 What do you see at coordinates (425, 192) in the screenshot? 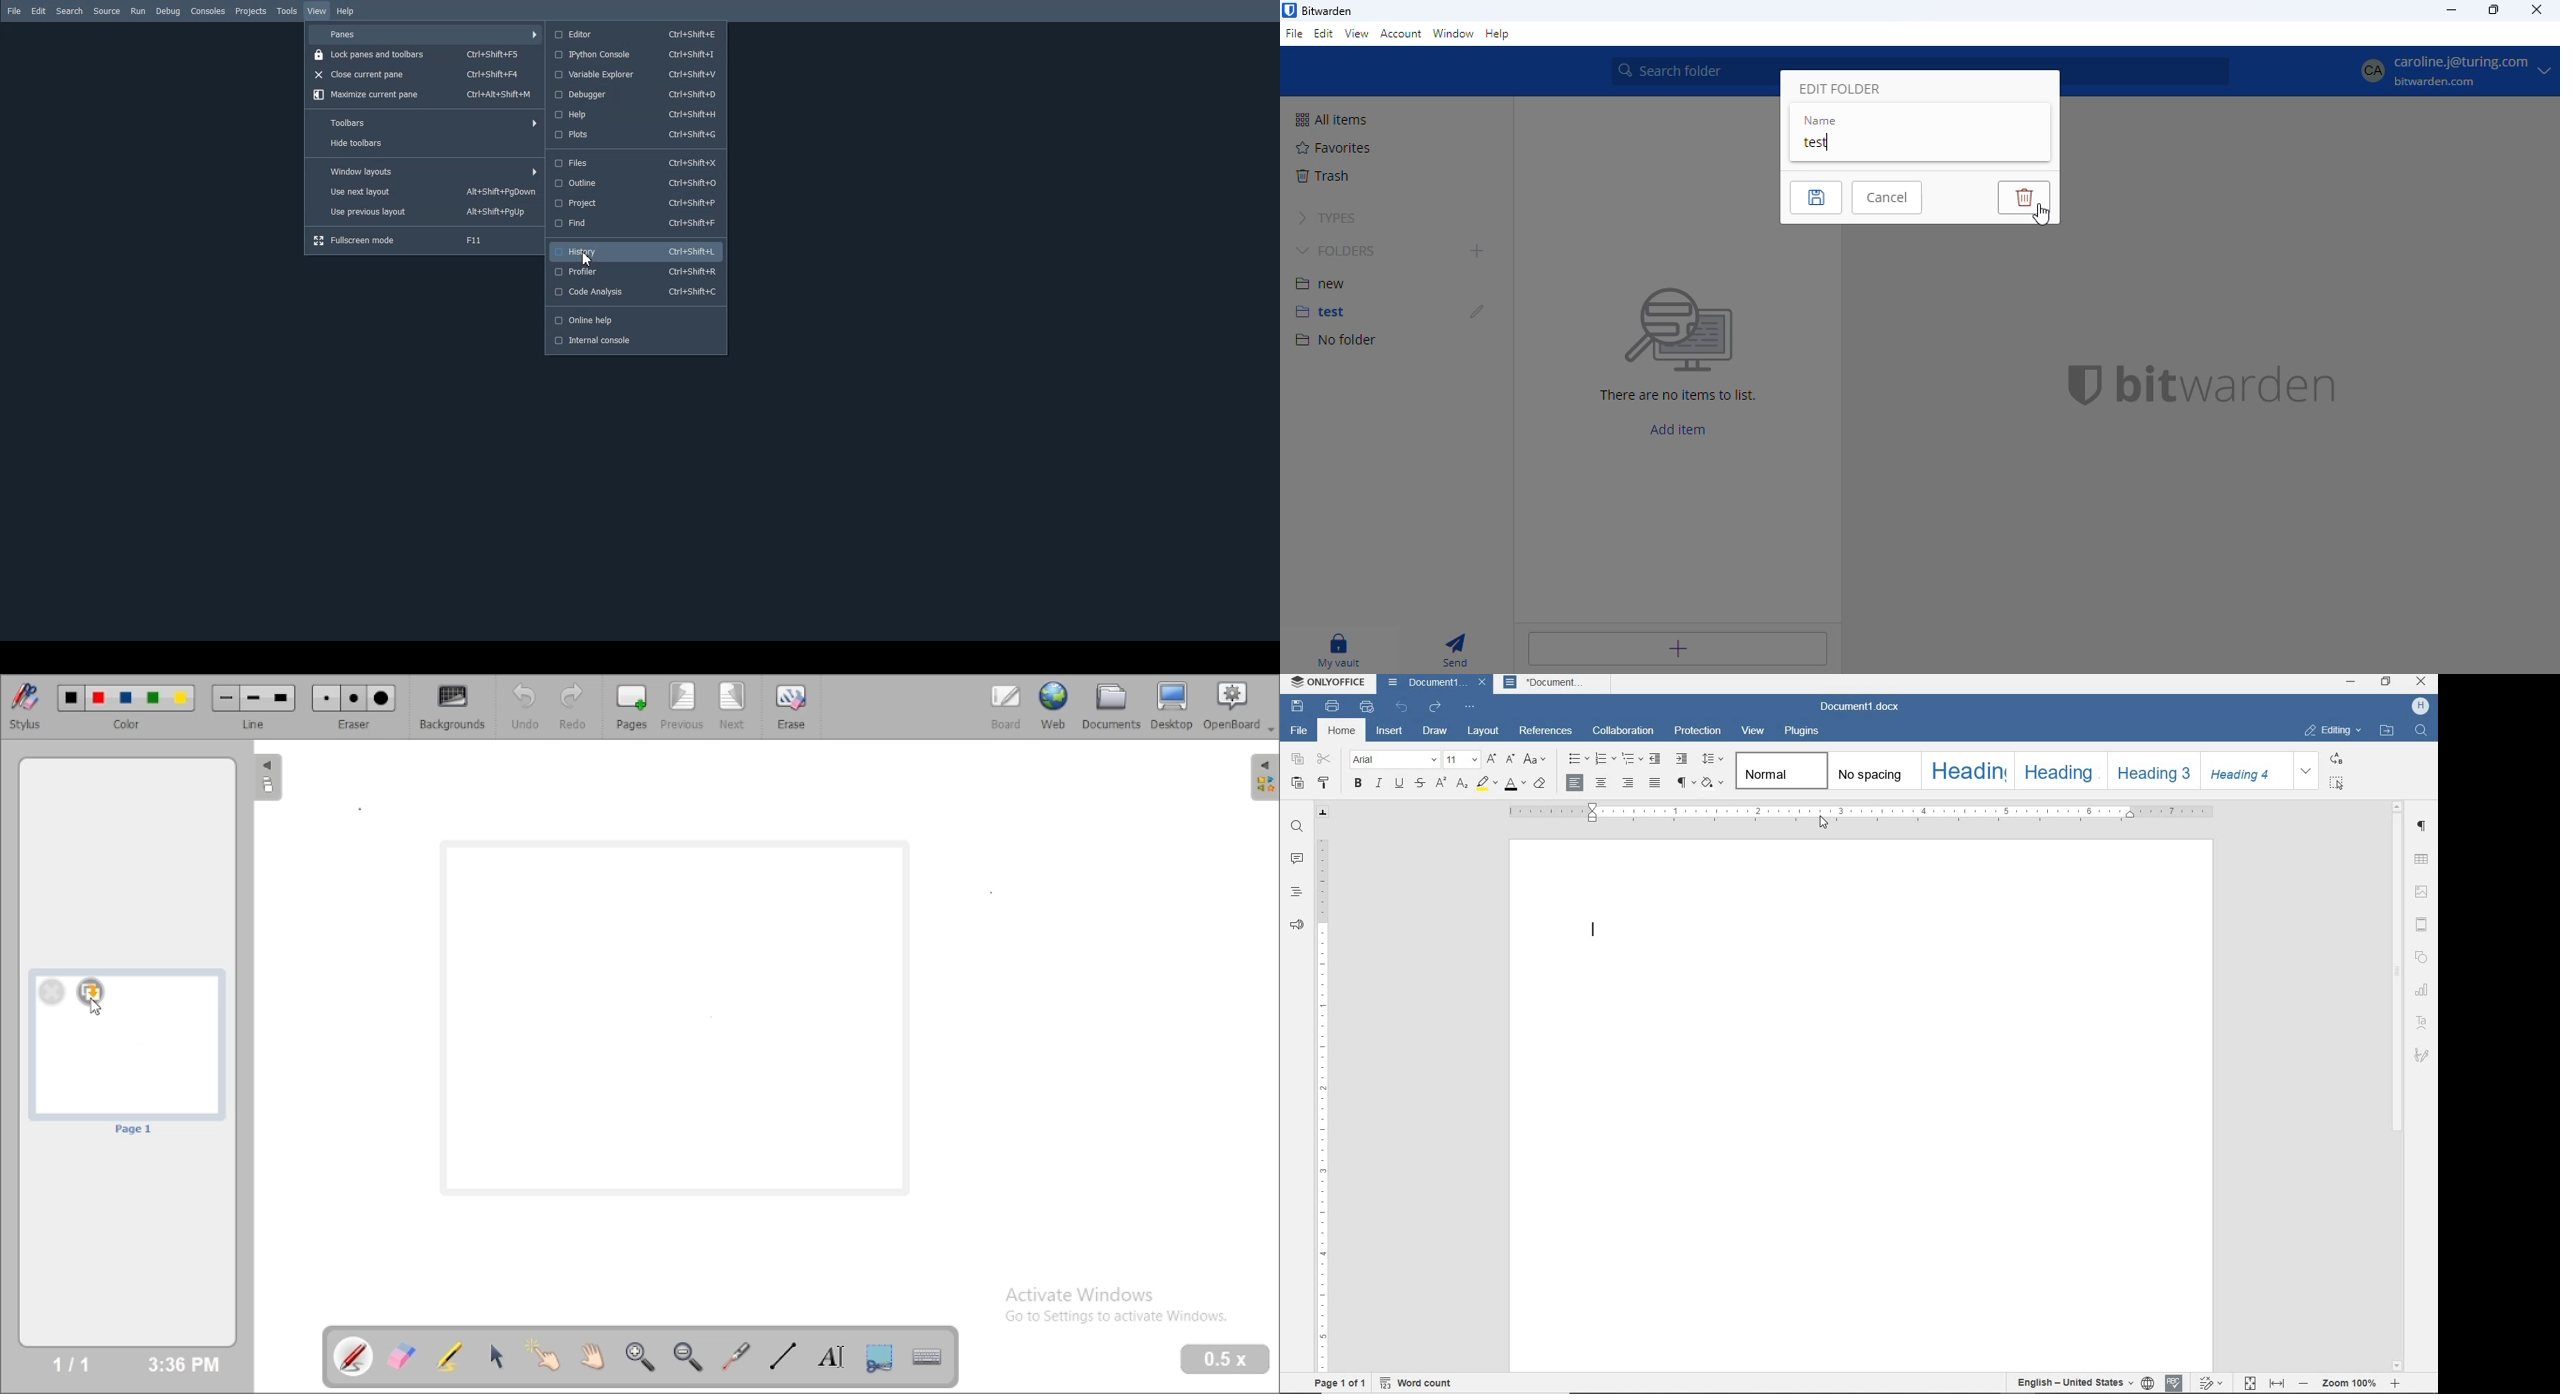
I see `Use next layout` at bounding box center [425, 192].